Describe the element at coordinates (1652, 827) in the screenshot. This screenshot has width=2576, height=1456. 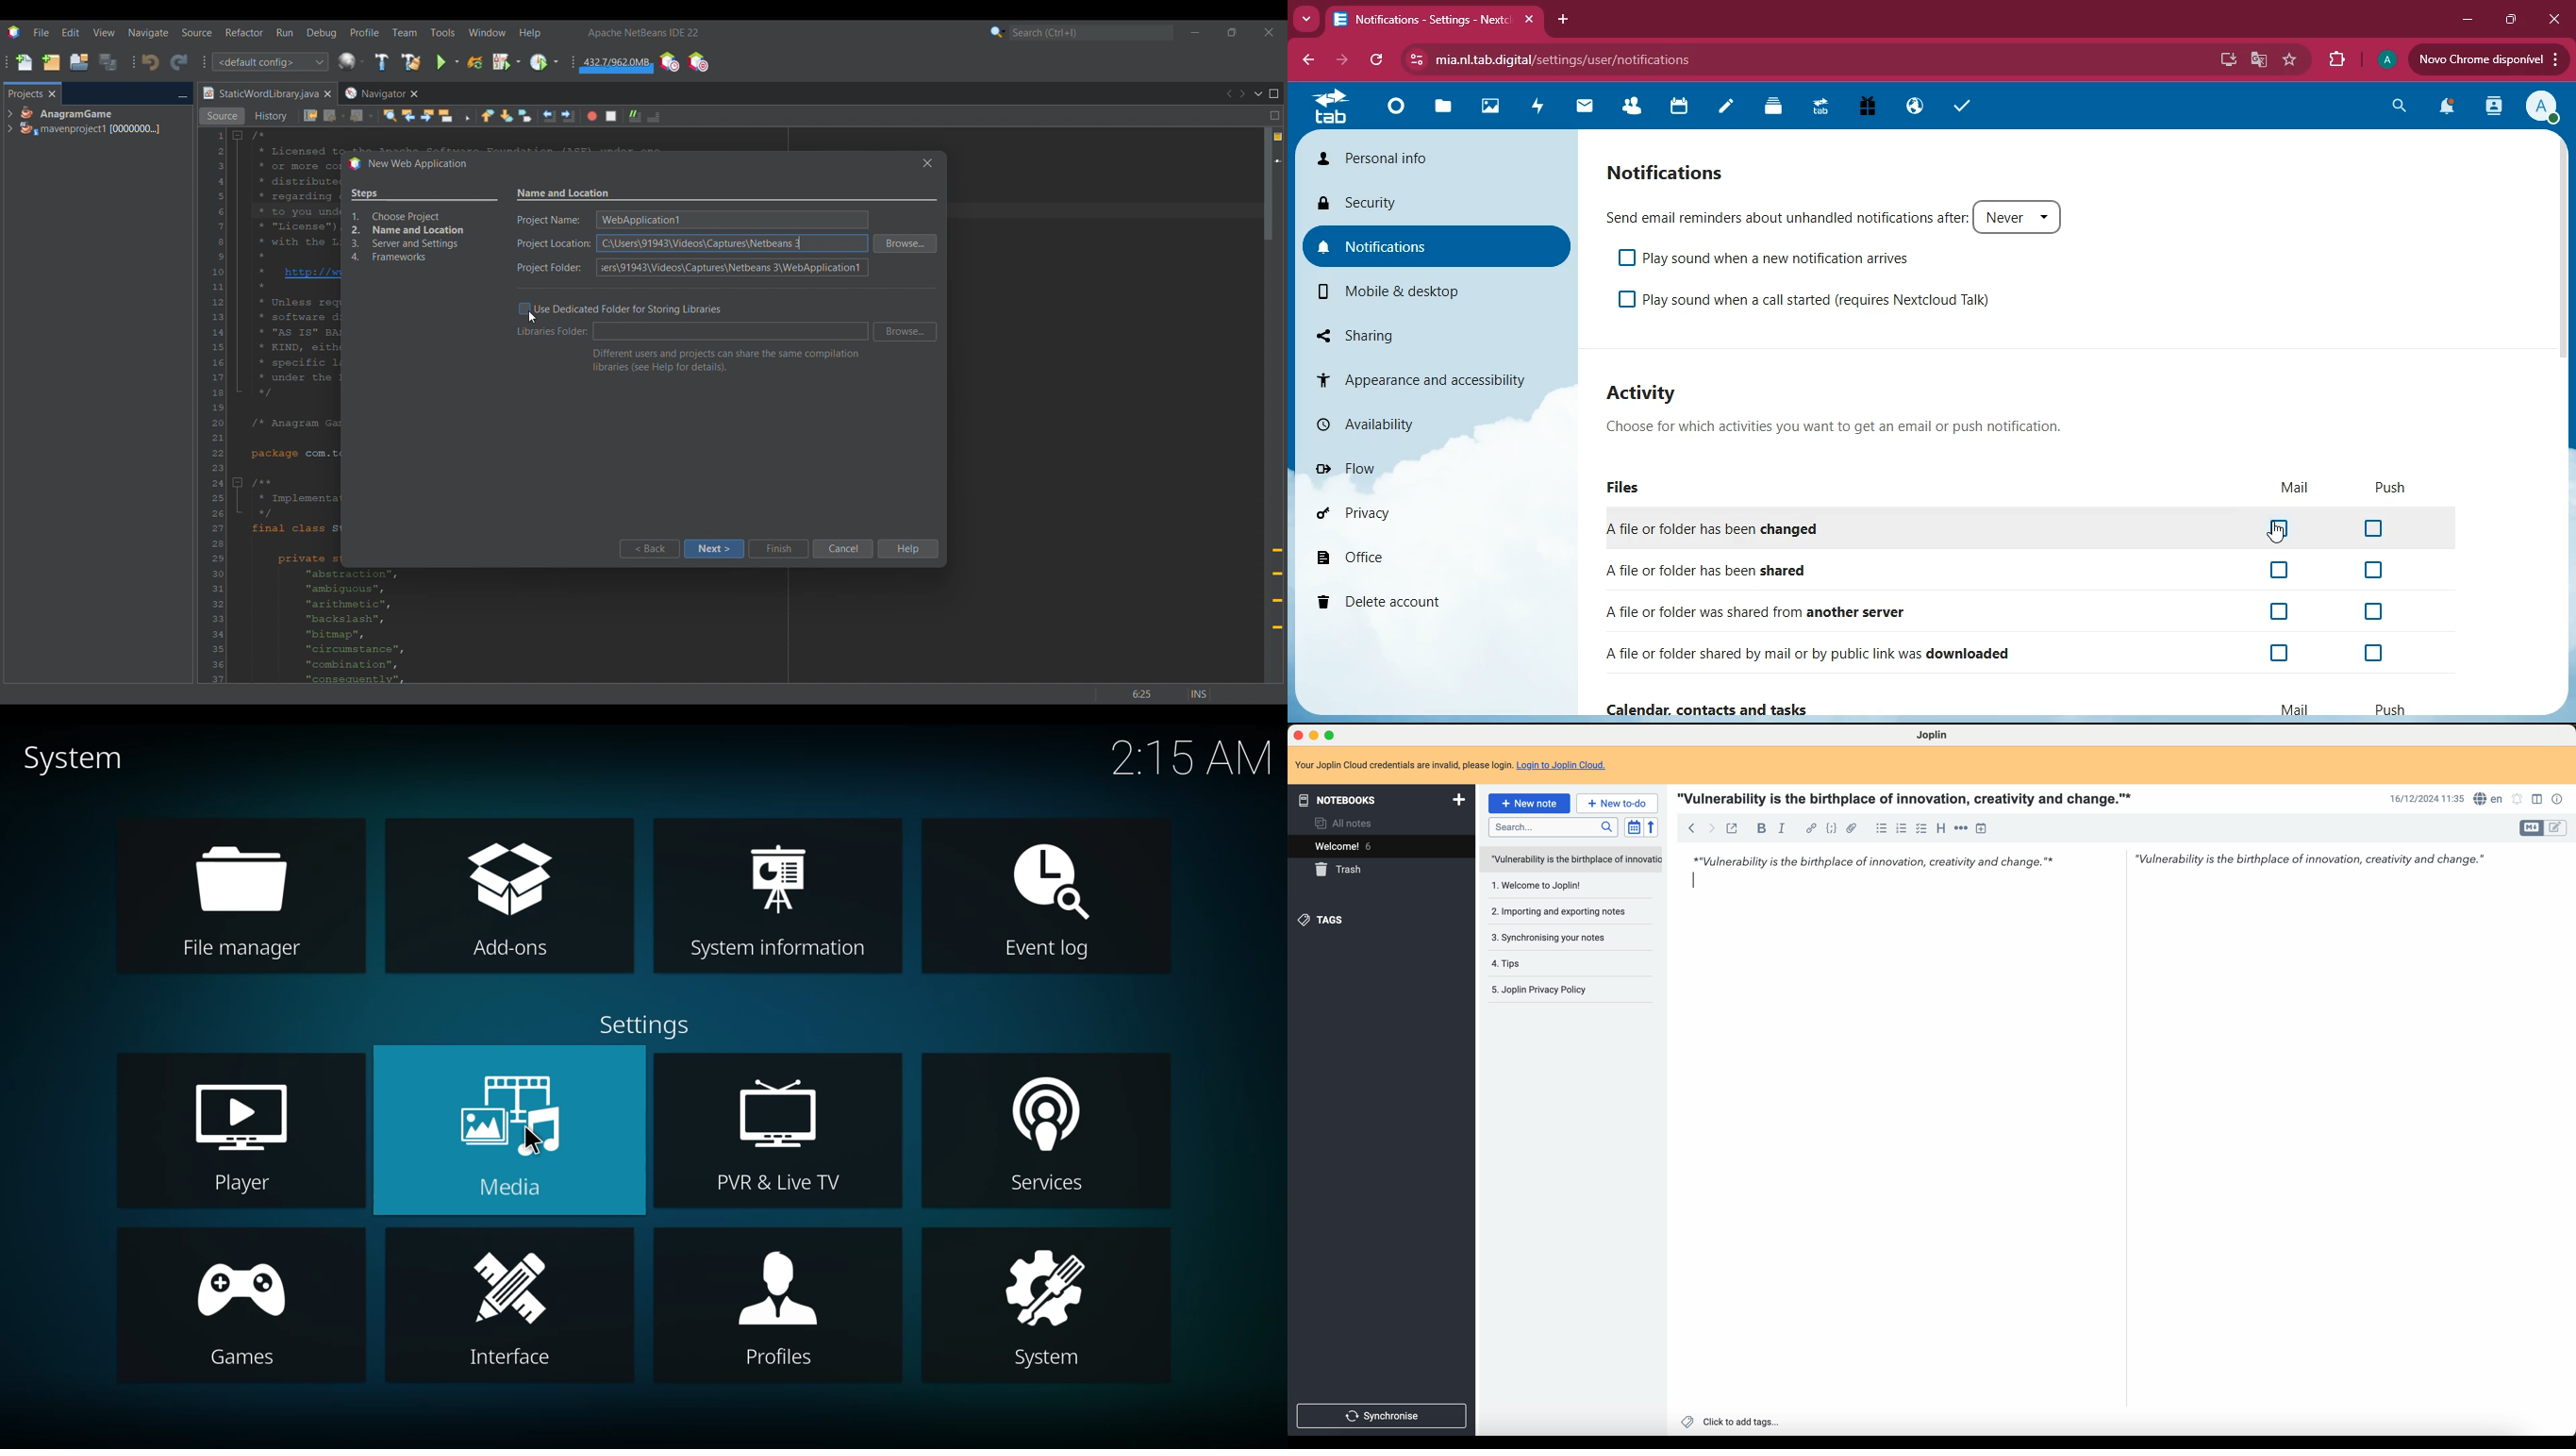
I see `reverse sort order` at that location.